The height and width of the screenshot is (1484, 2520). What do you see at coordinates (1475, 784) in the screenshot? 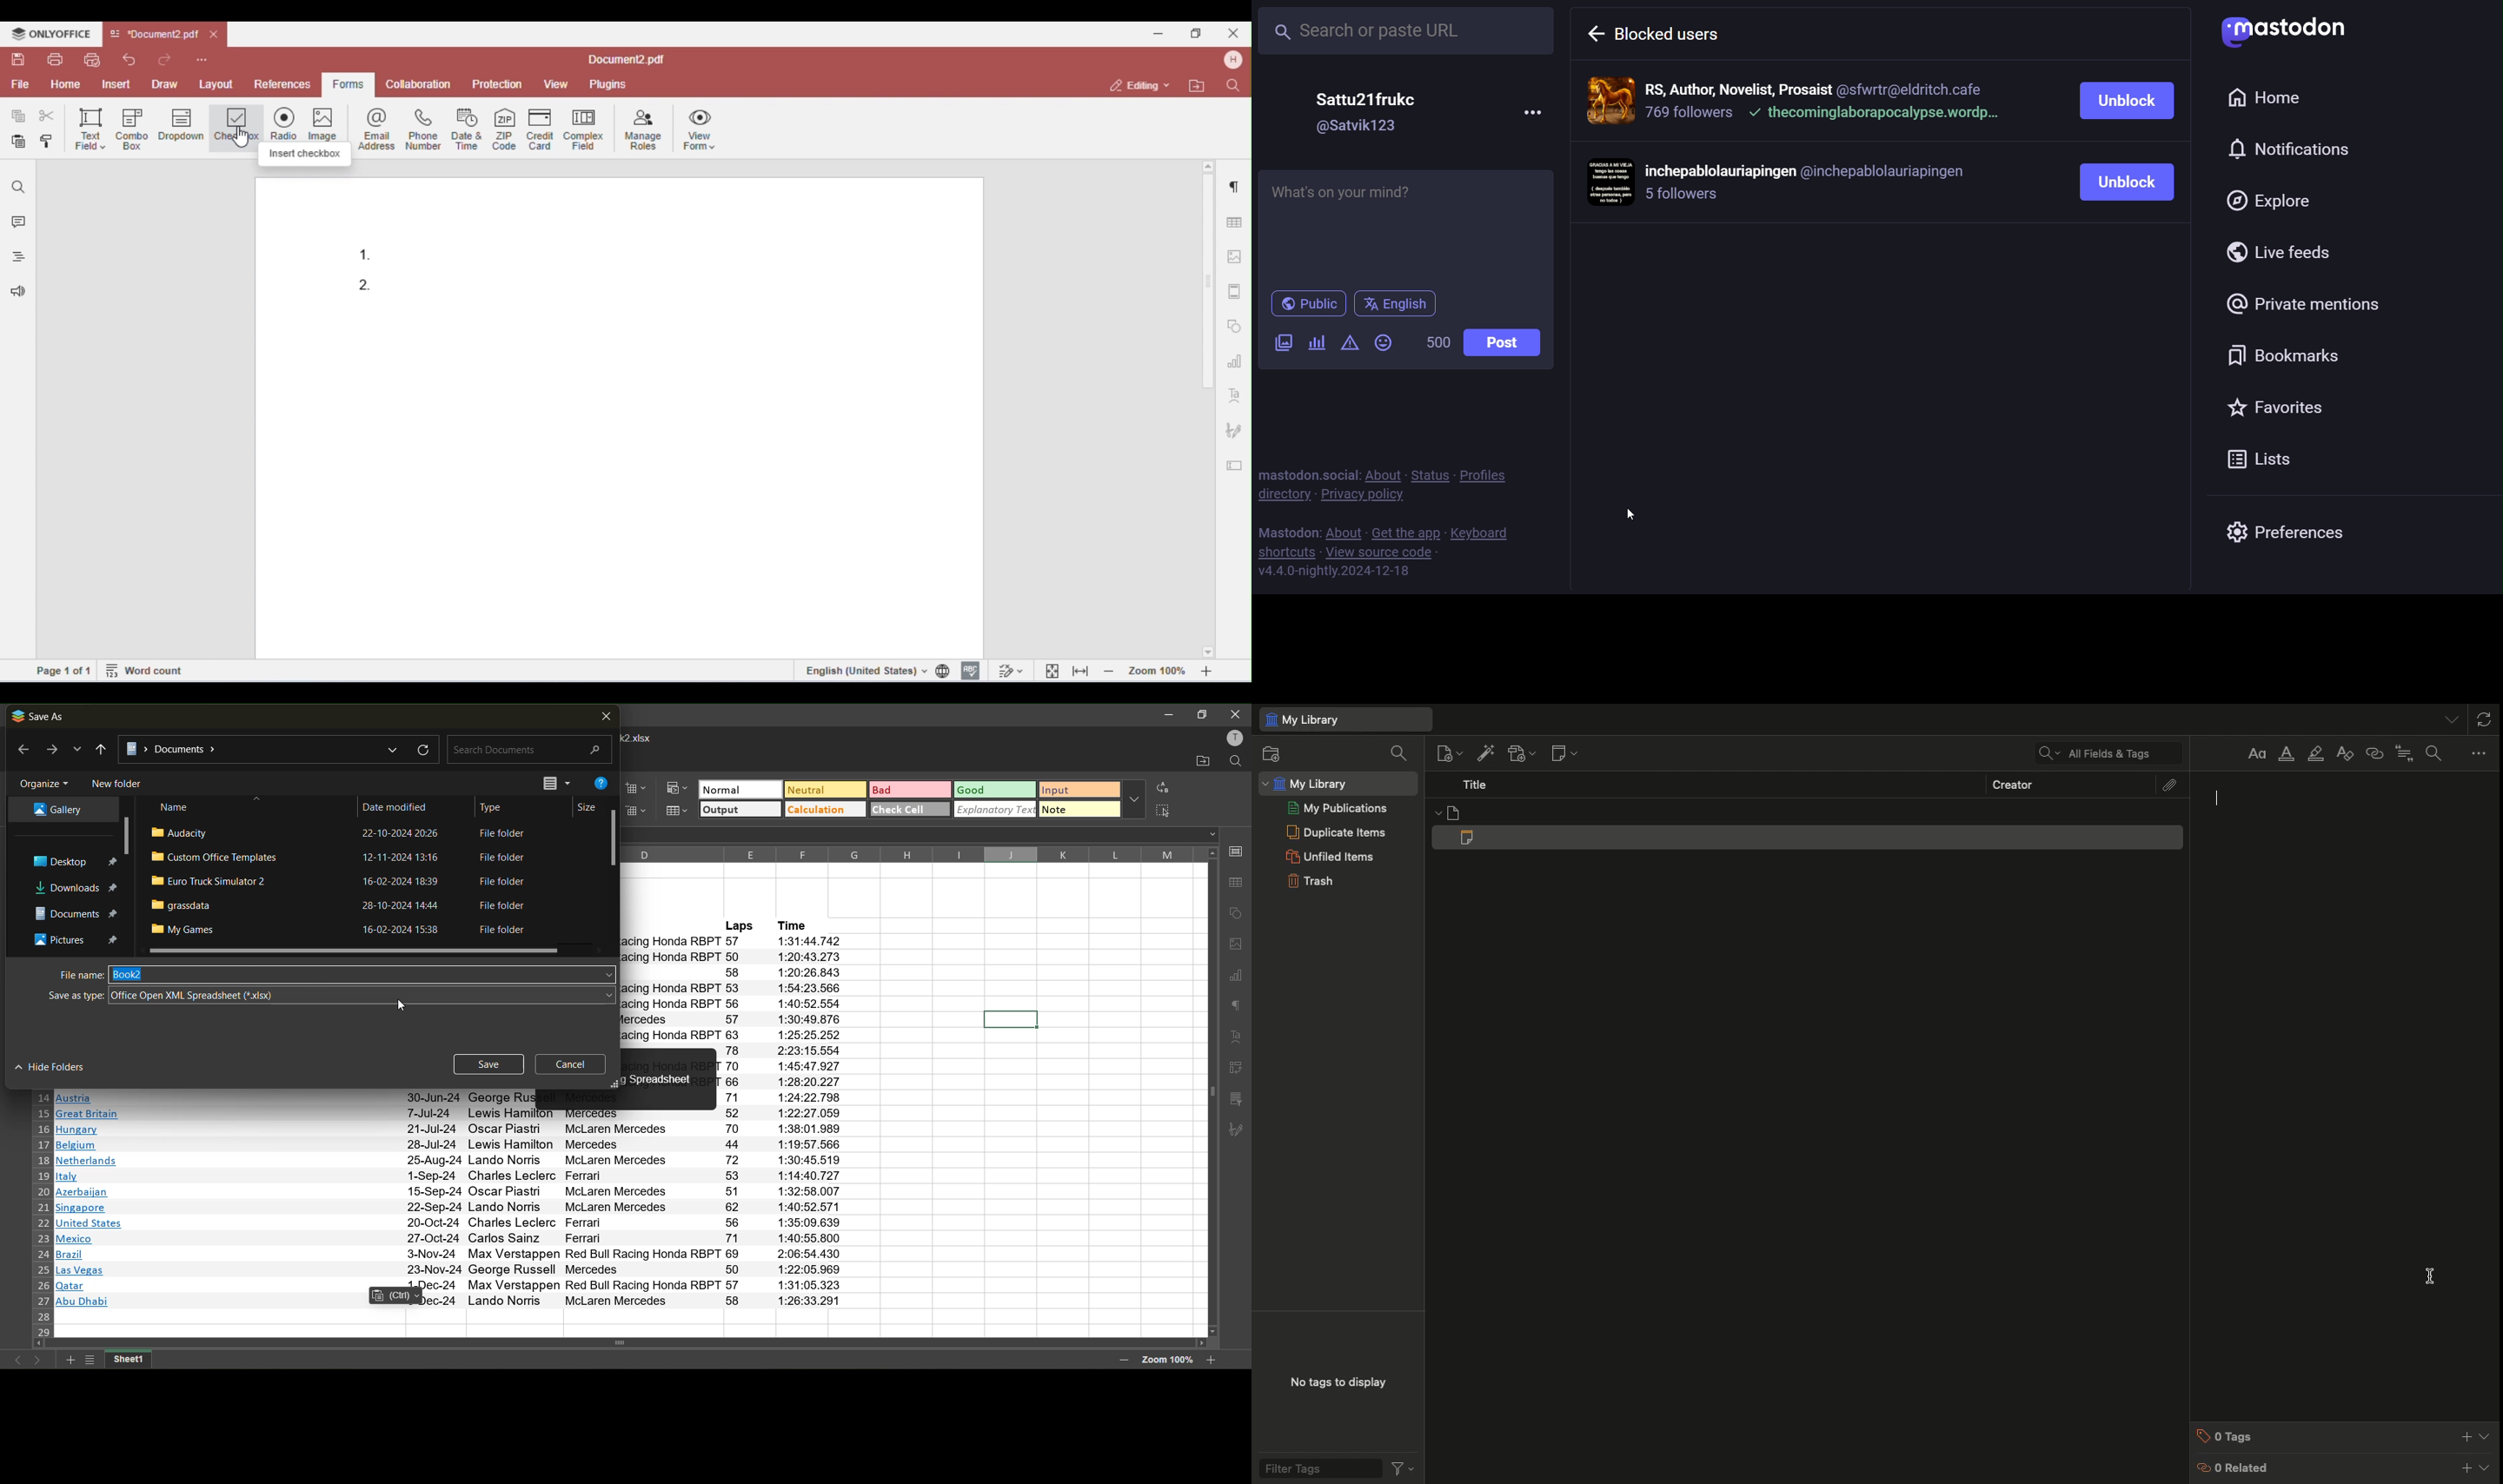
I see `Title` at bounding box center [1475, 784].